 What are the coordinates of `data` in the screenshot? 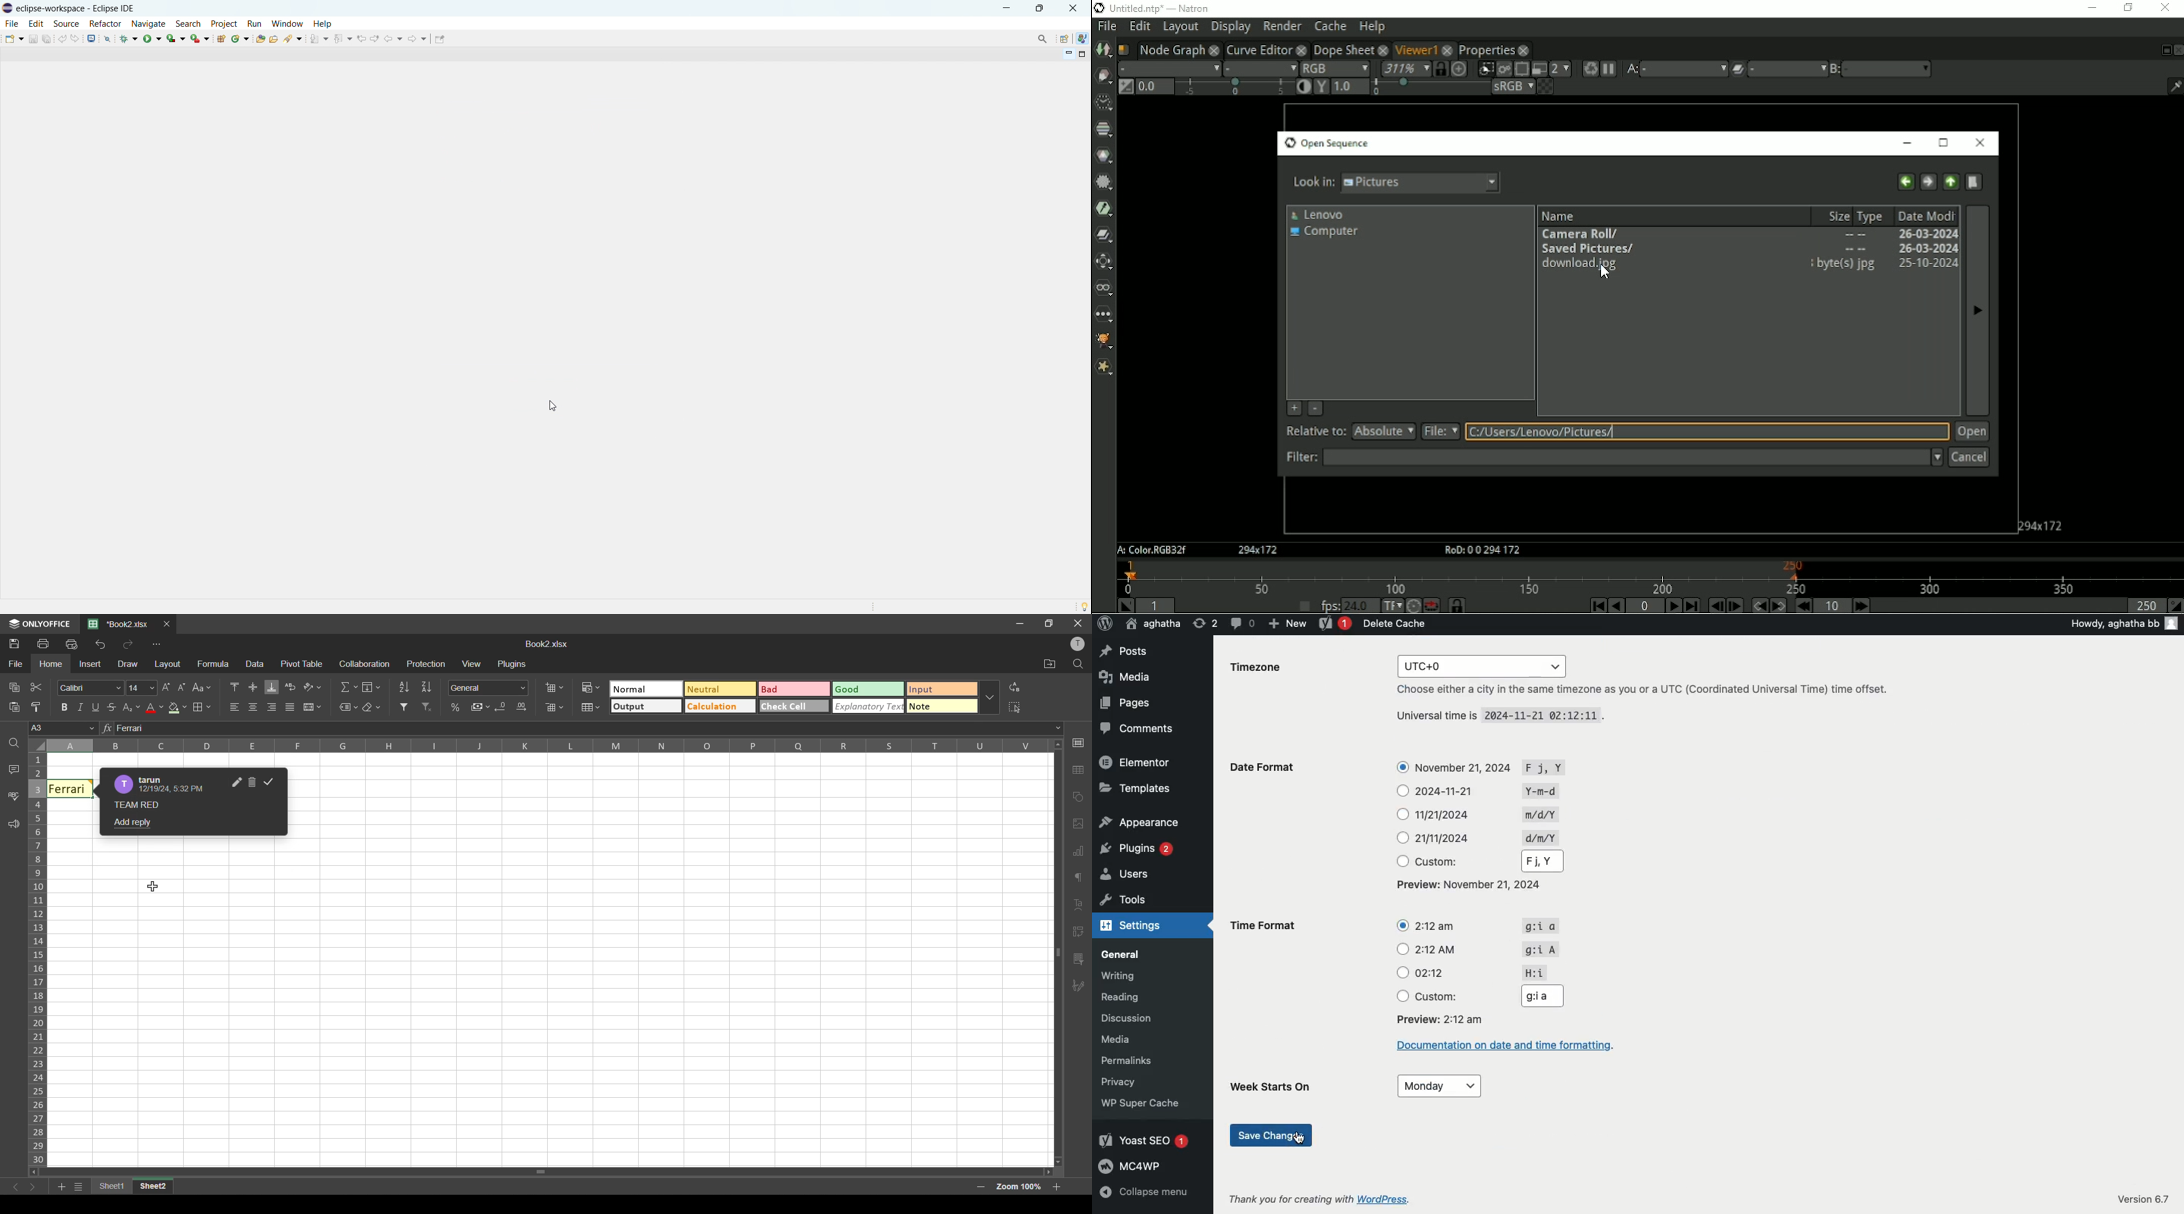 It's located at (254, 666).